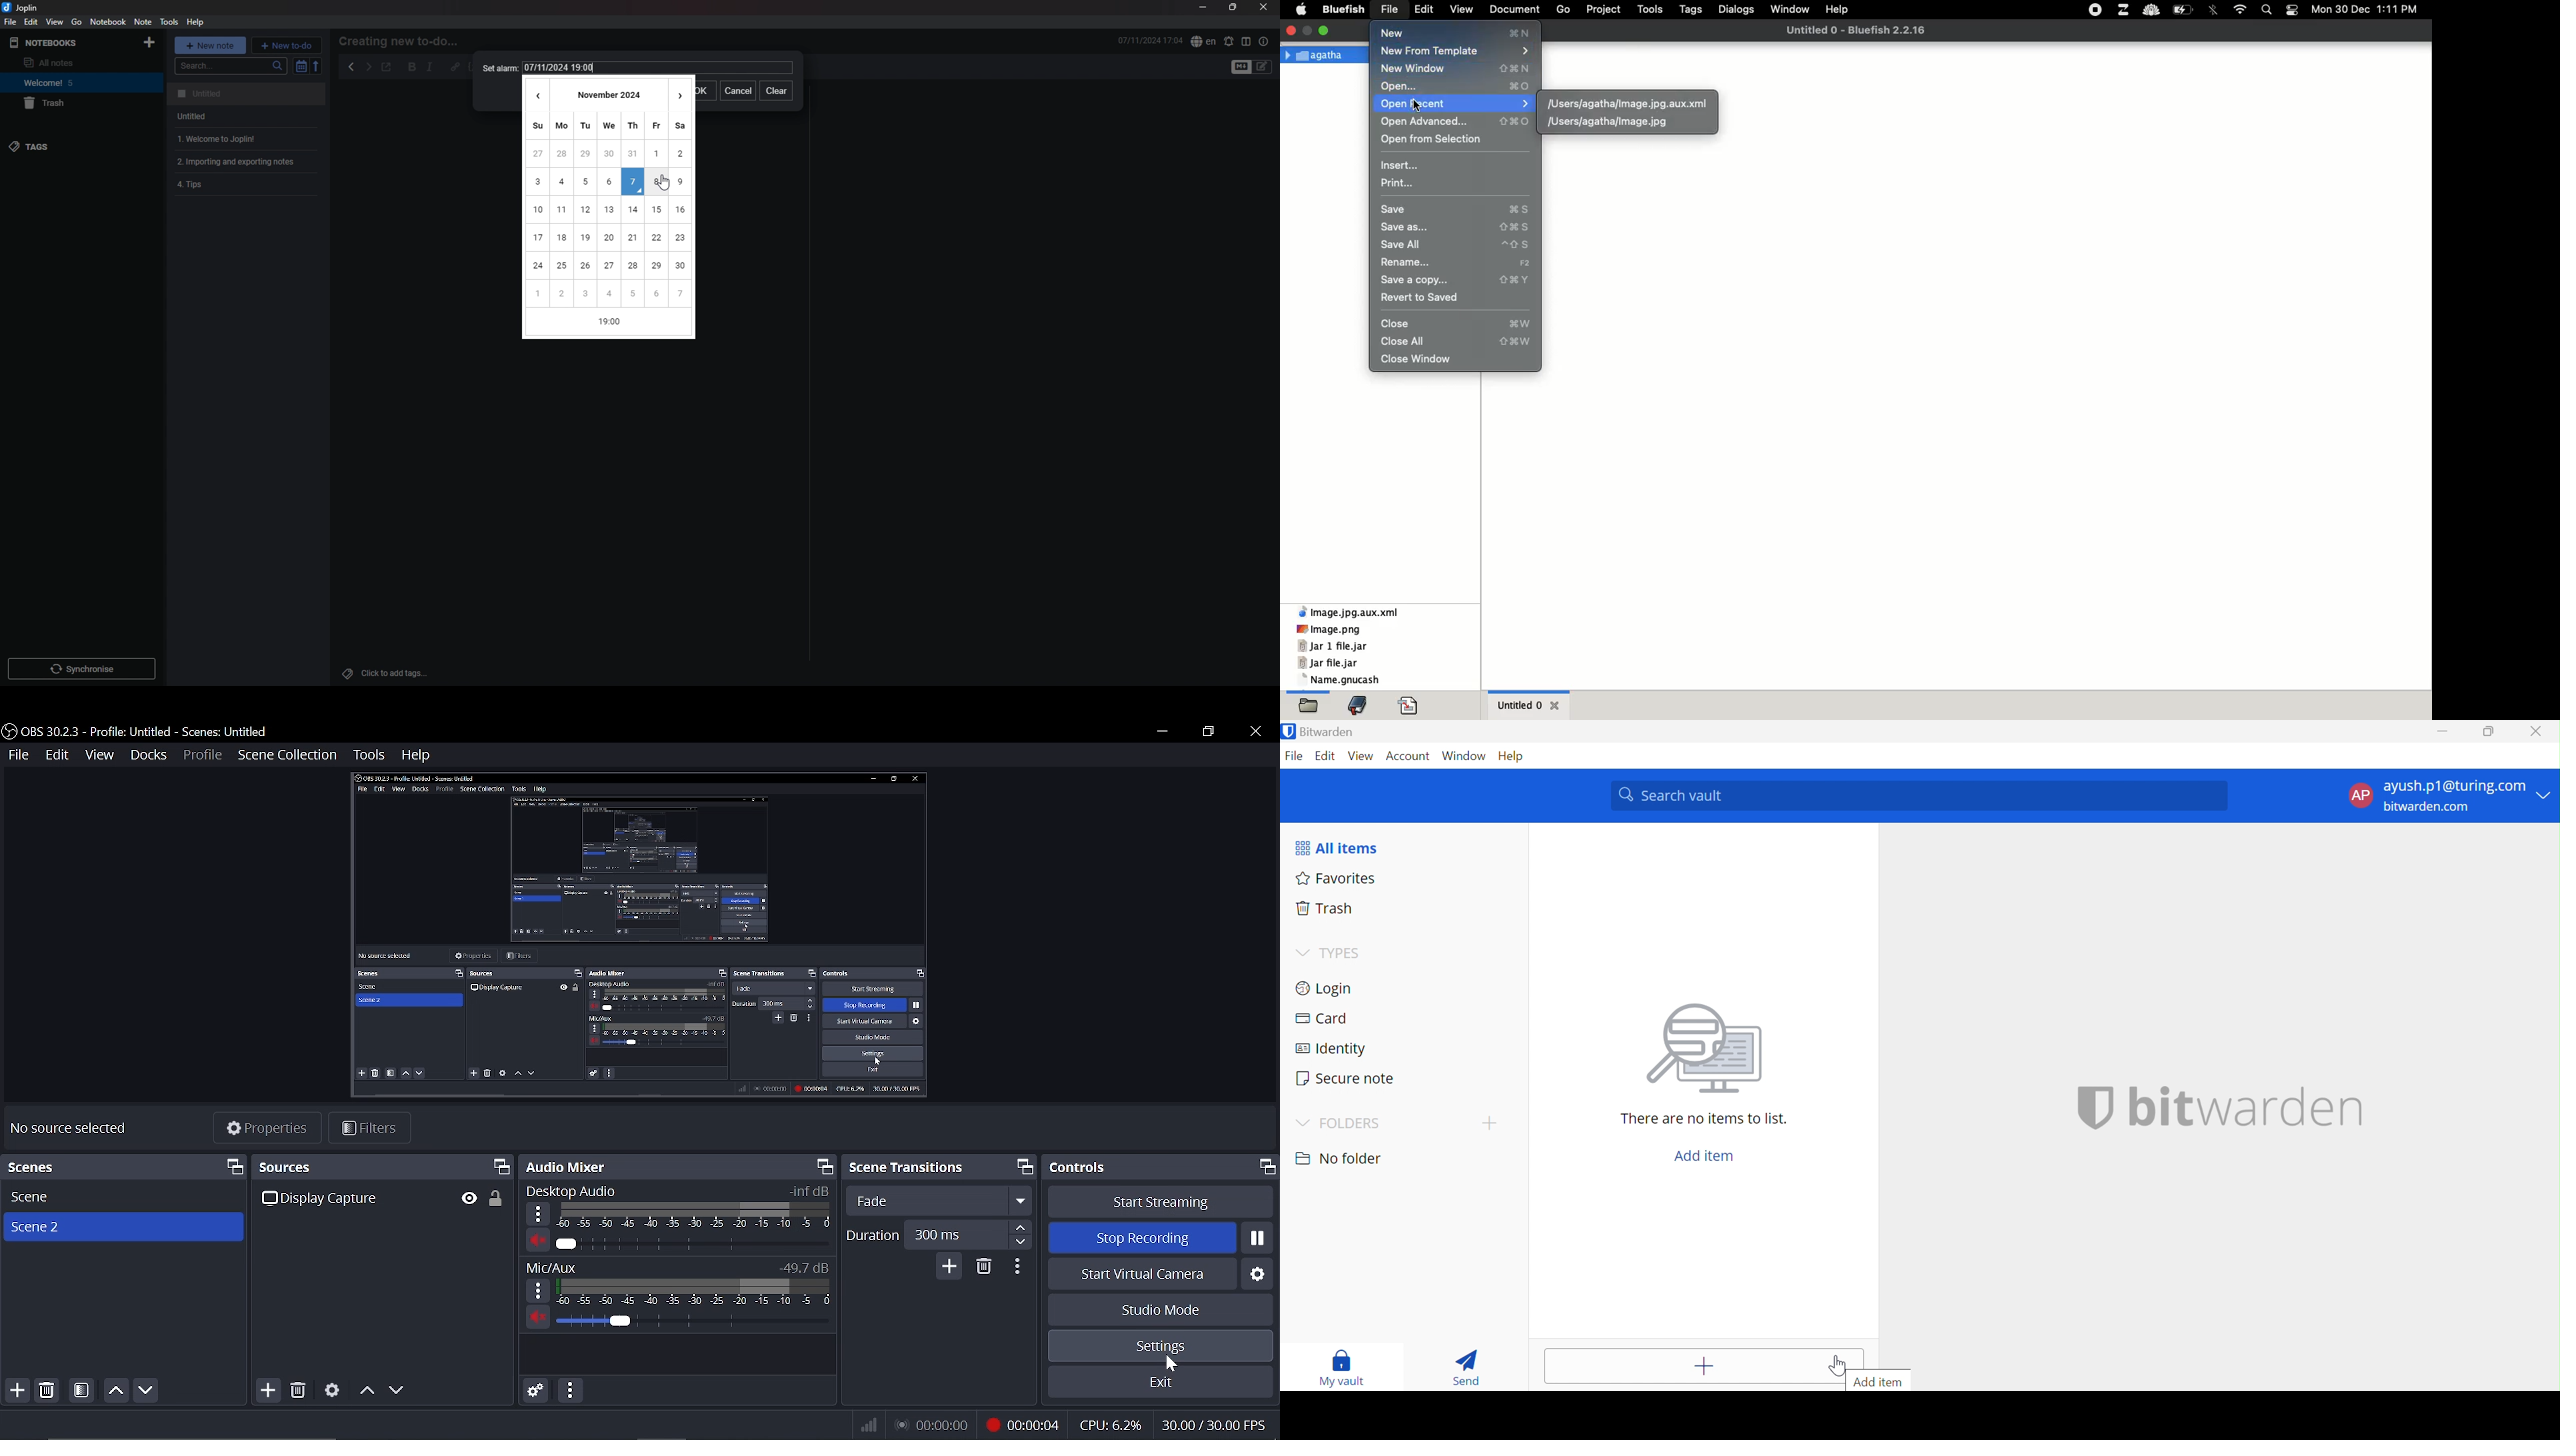 This screenshot has height=1456, width=2576. Describe the element at coordinates (1418, 358) in the screenshot. I see `close window` at that location.